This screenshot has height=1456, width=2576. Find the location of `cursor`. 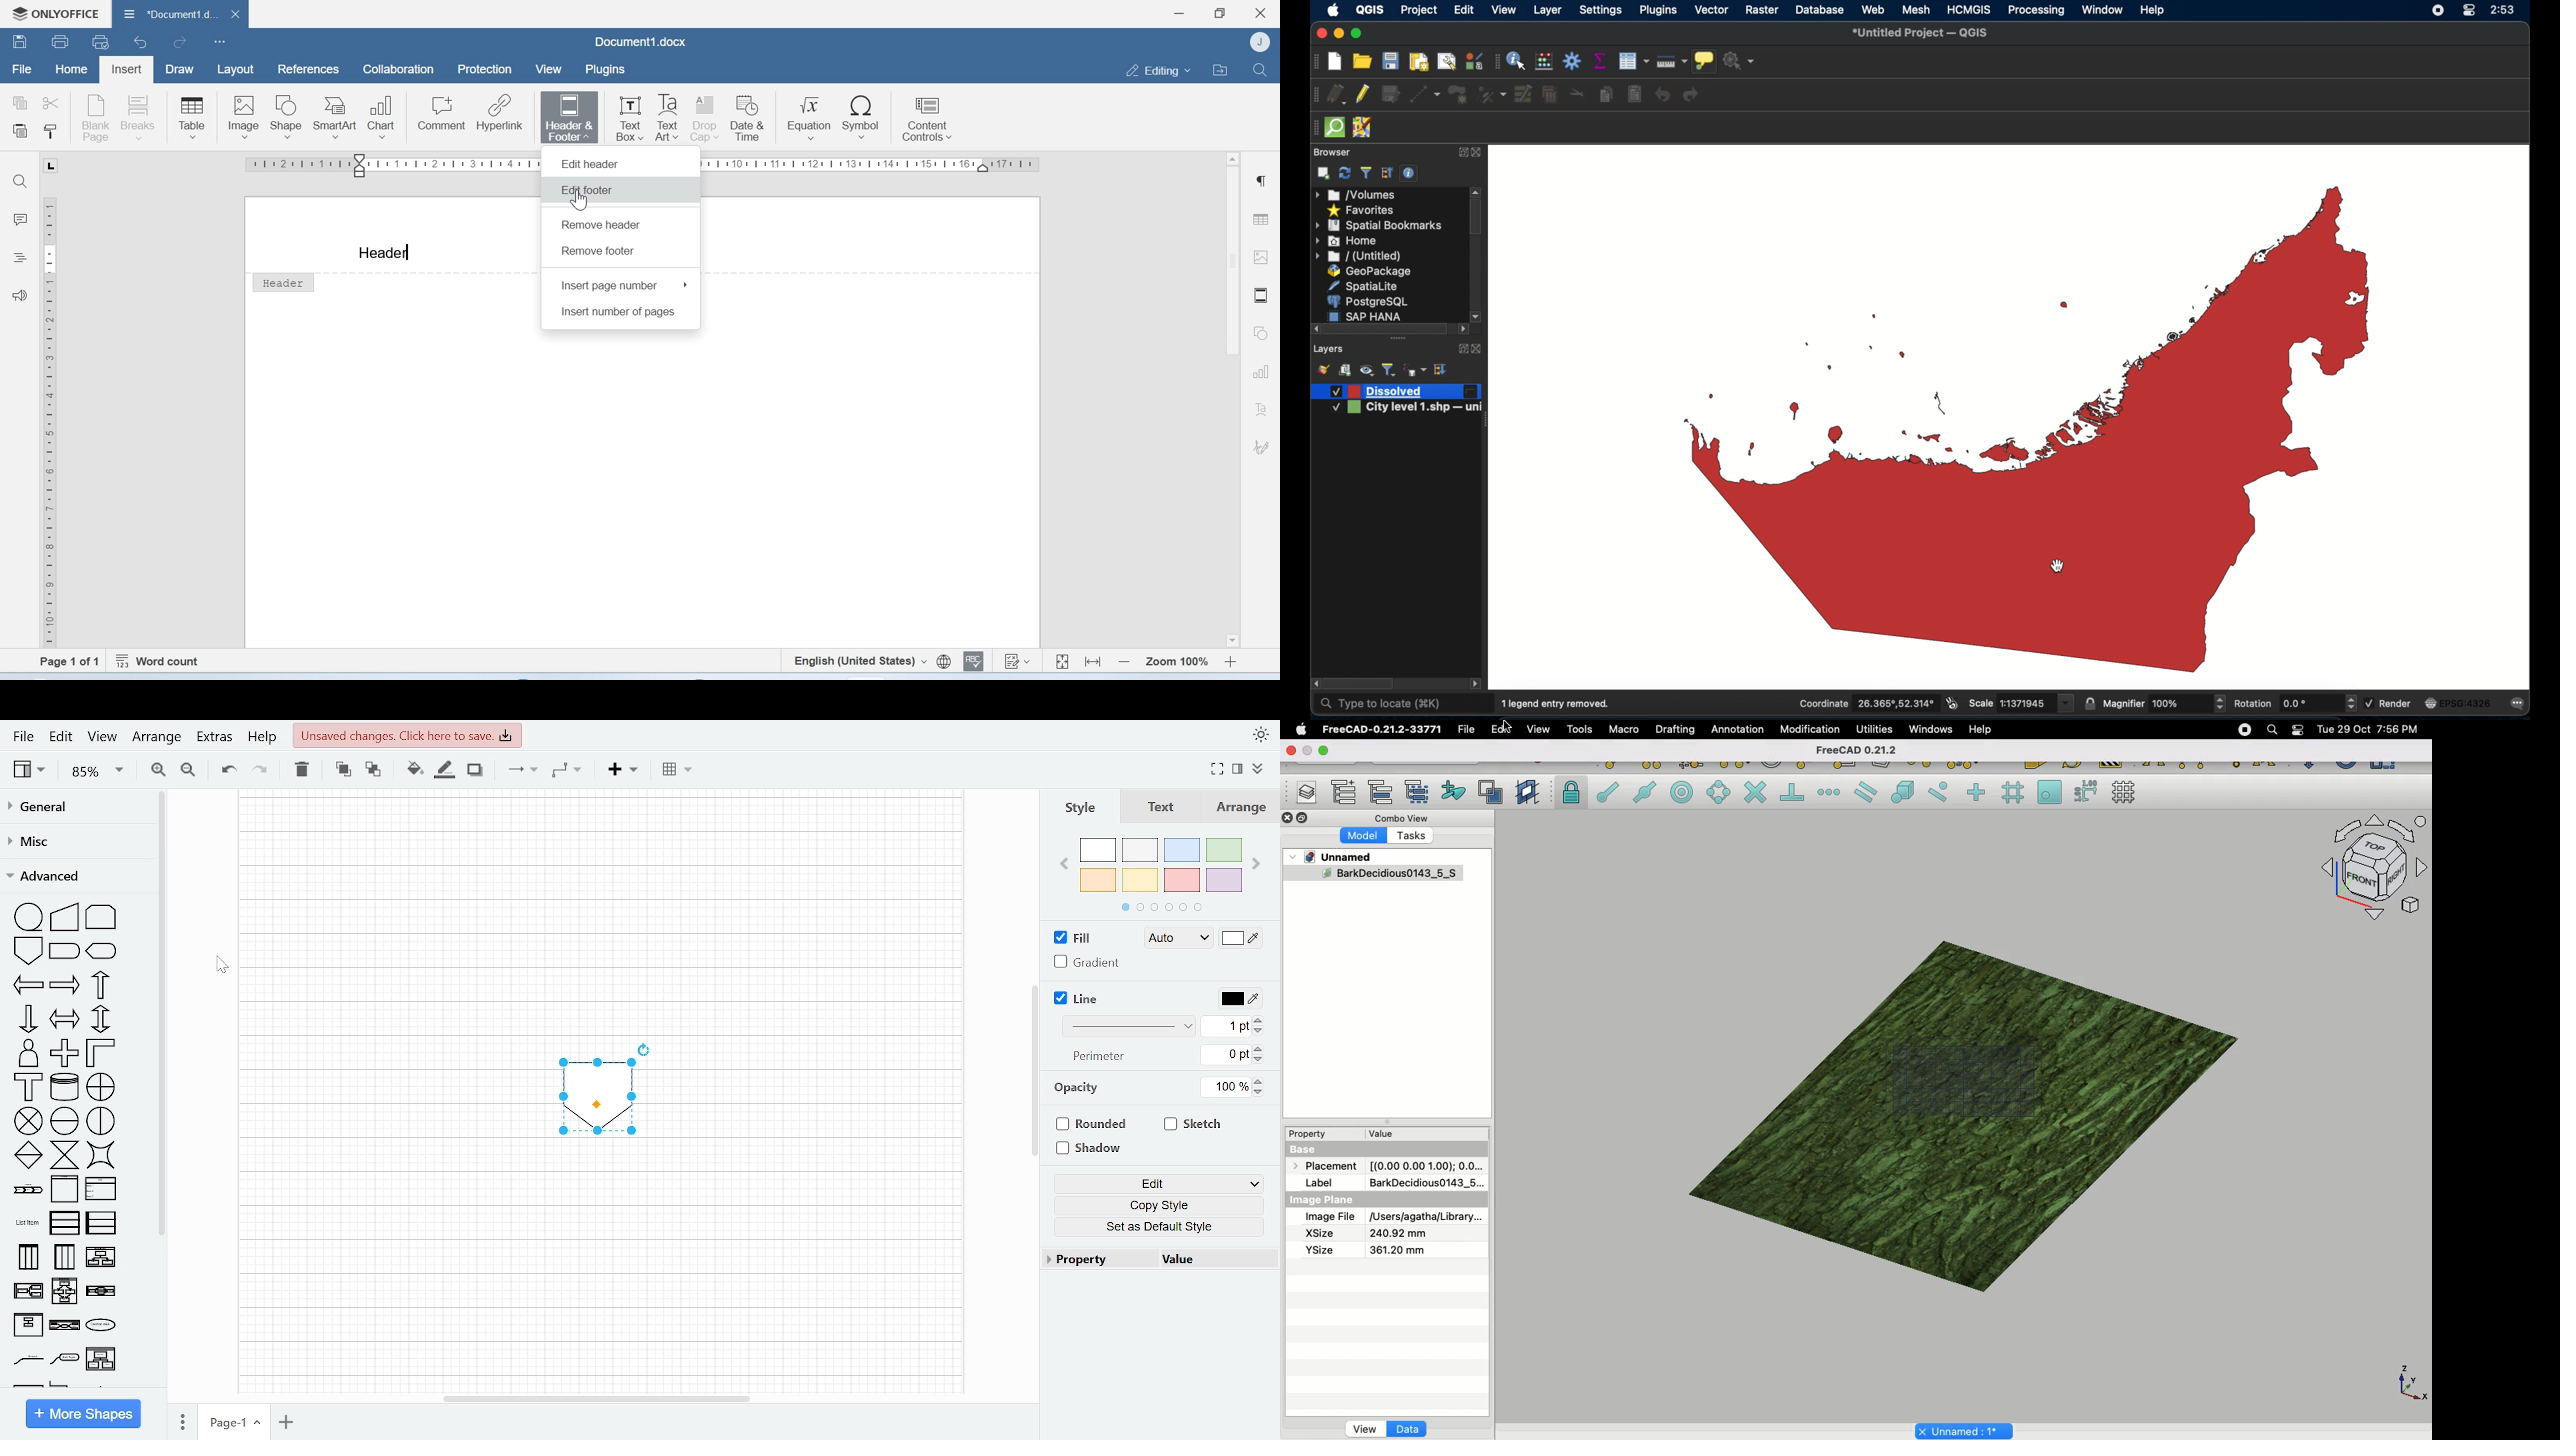

cursor is located at coordinates (222, 964).